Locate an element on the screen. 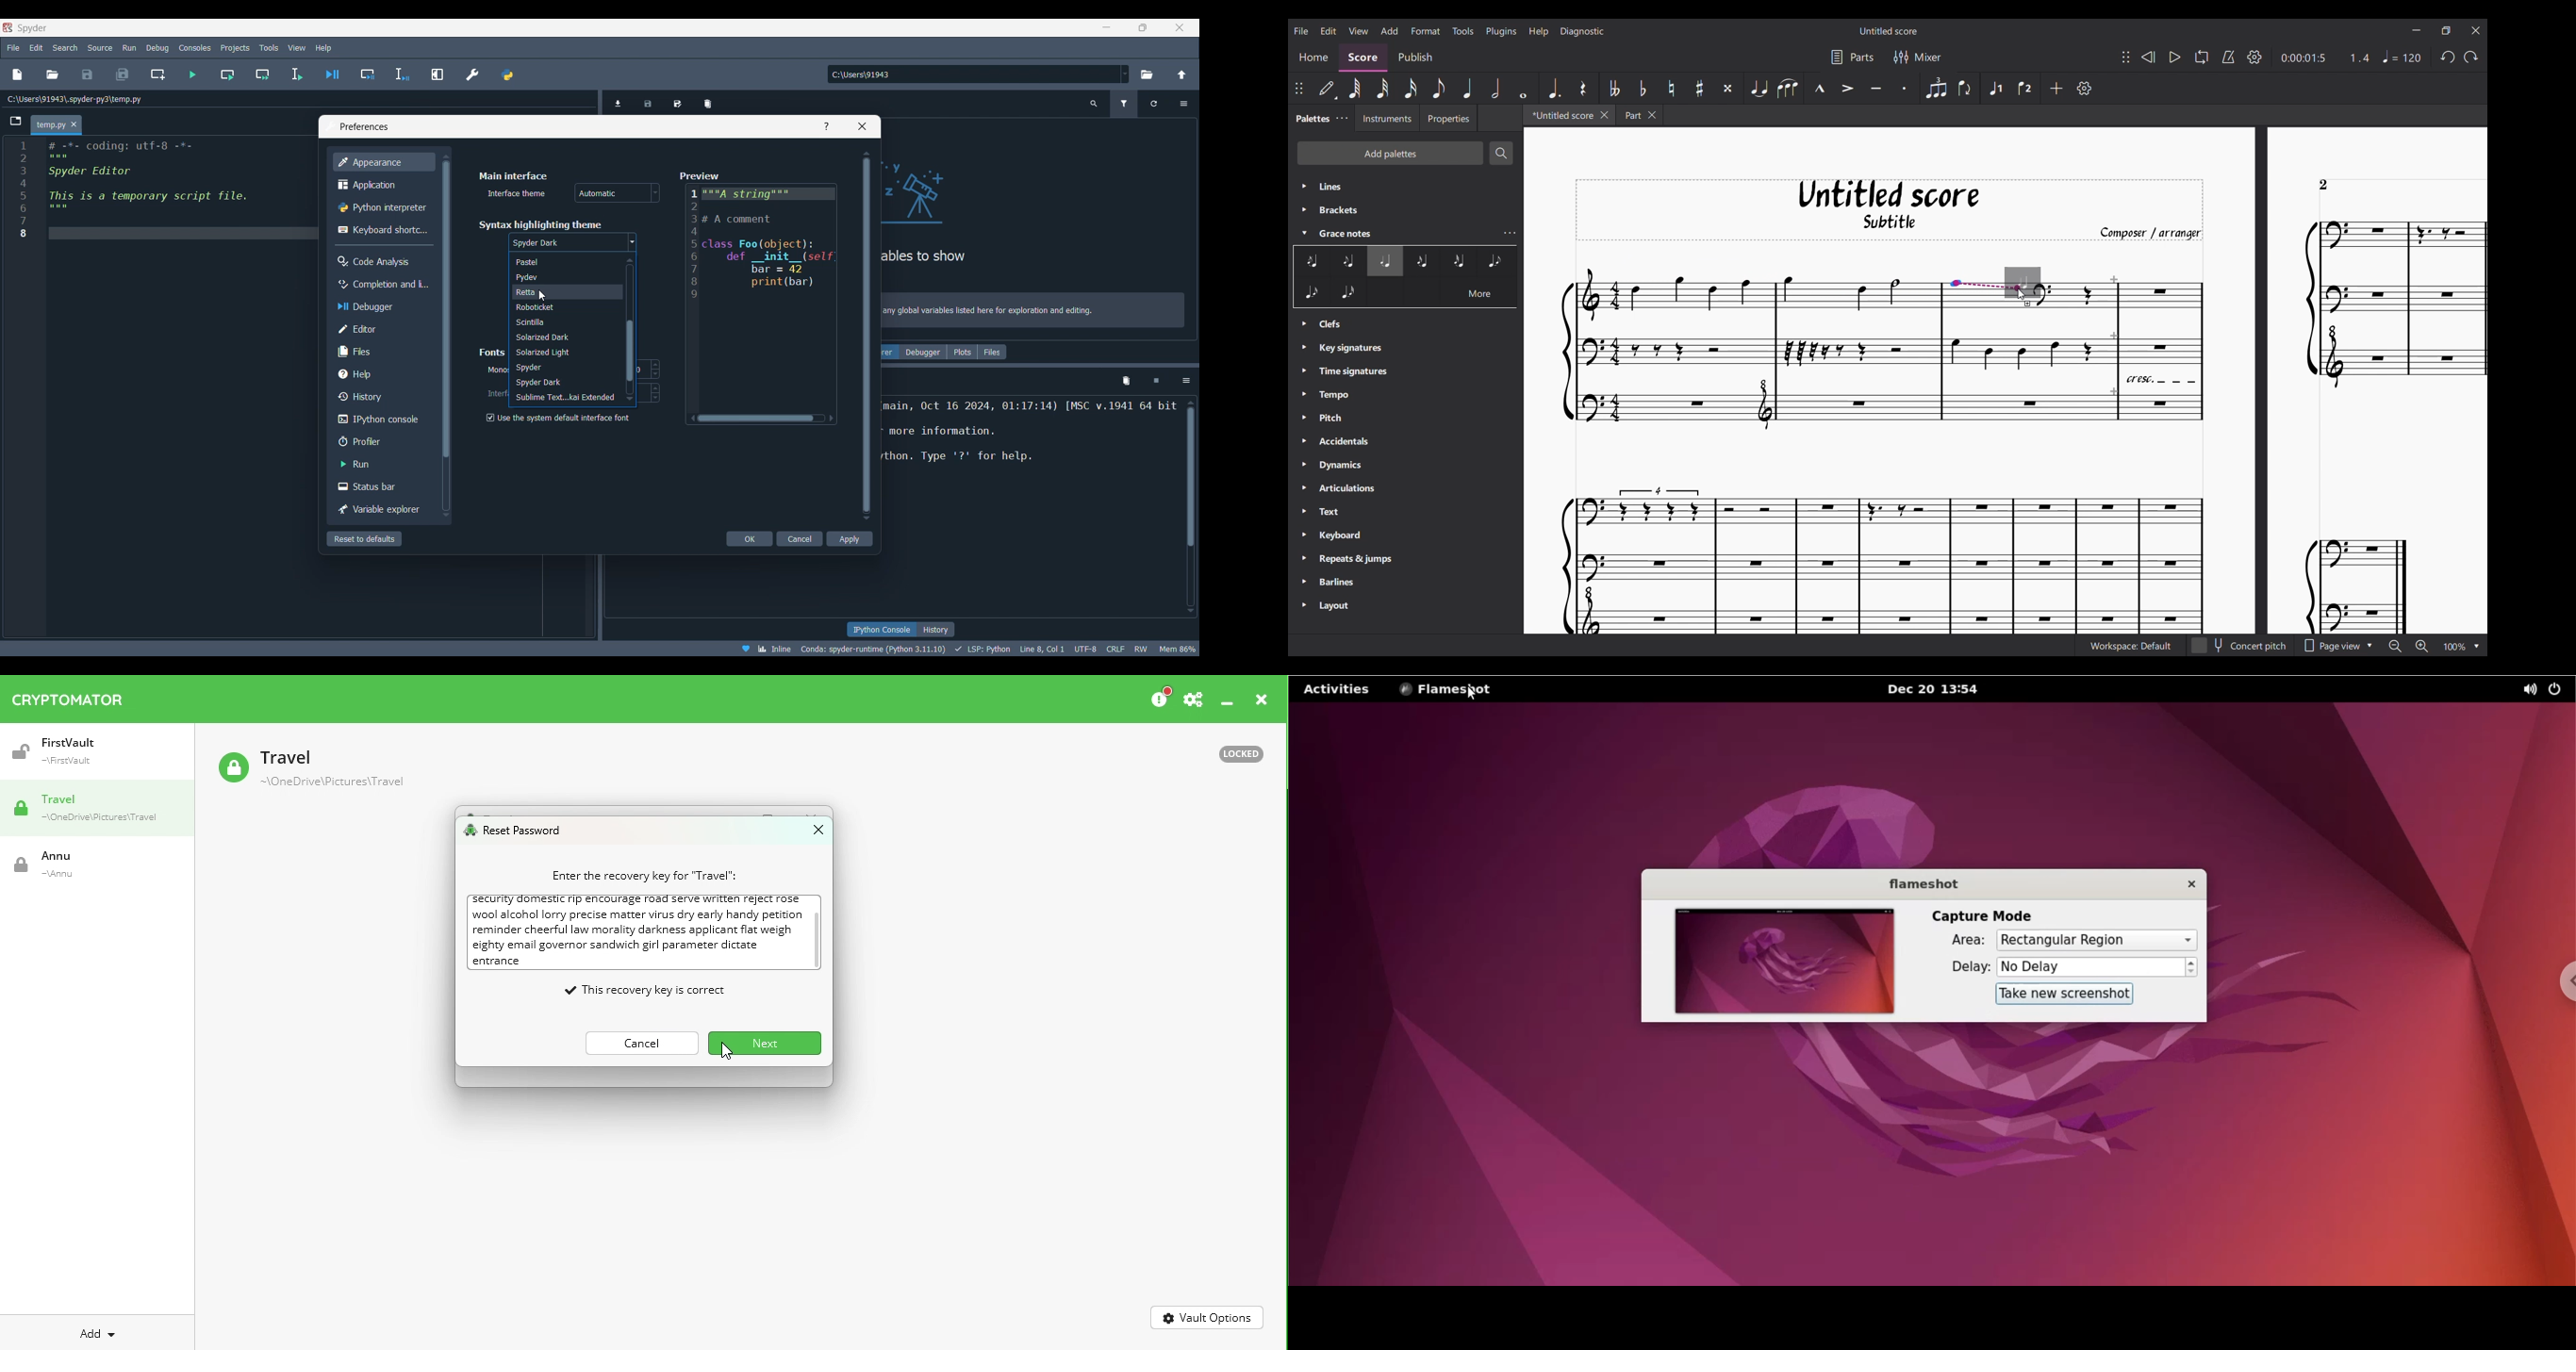 Image resolution: width=2576 pixels, height=1372 pixels. Voice 2 is located at coordinates (2026, 88).